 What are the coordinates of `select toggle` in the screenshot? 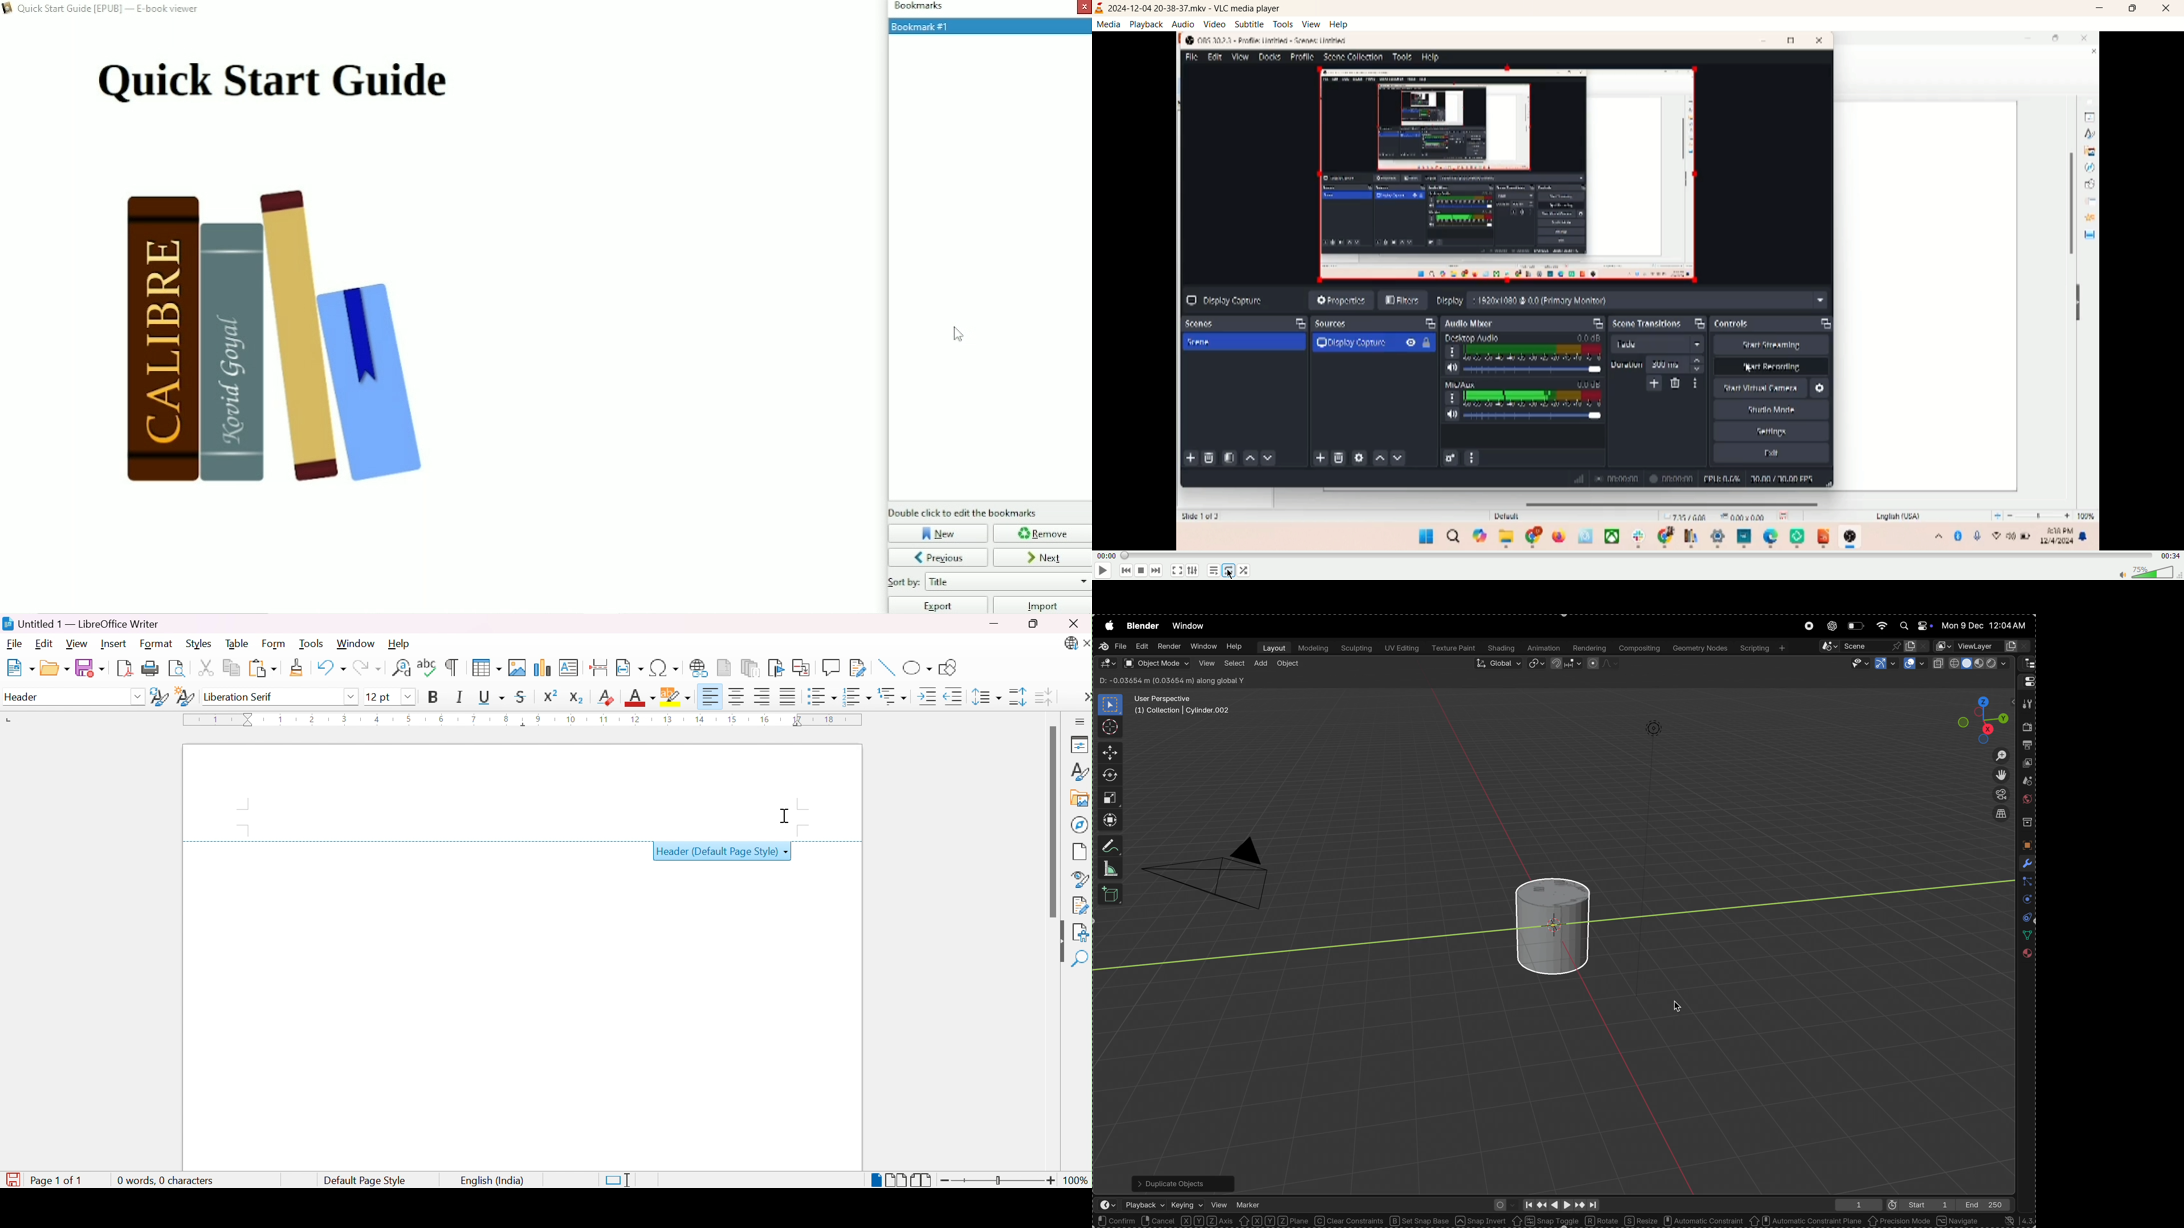 It's located at (1128, 1221).